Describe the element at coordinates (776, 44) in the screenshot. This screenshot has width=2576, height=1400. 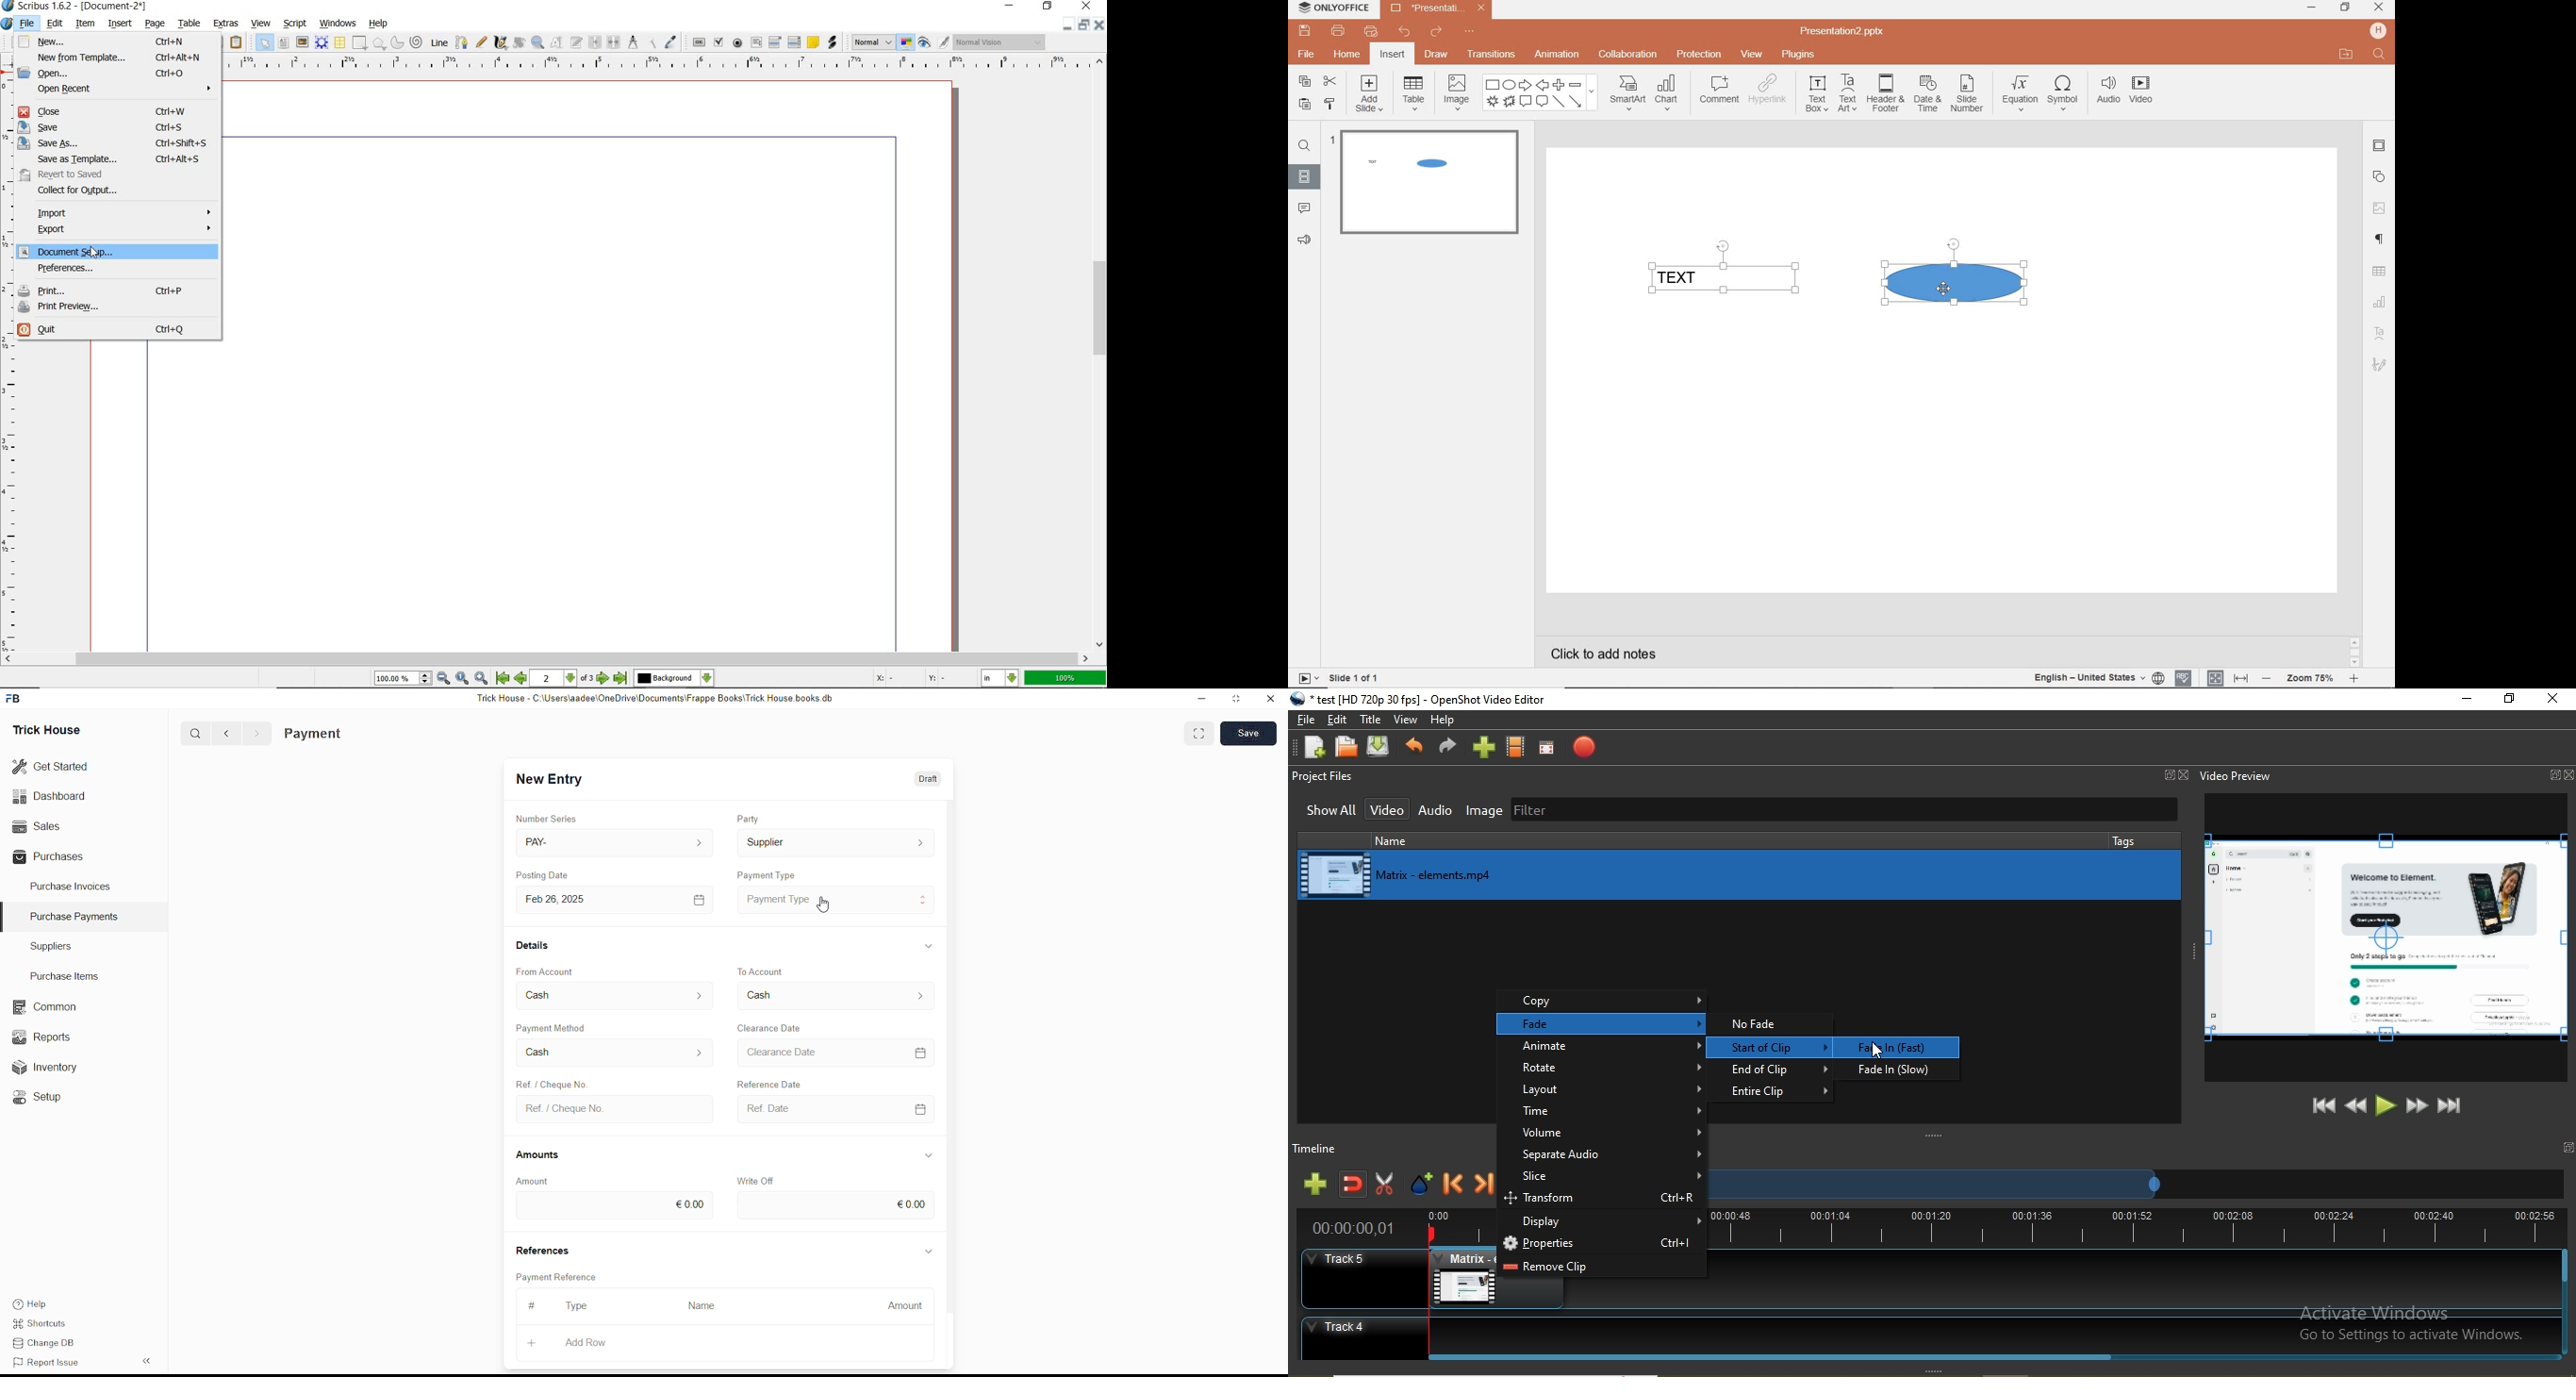
I see `pdf combo box` at that location.